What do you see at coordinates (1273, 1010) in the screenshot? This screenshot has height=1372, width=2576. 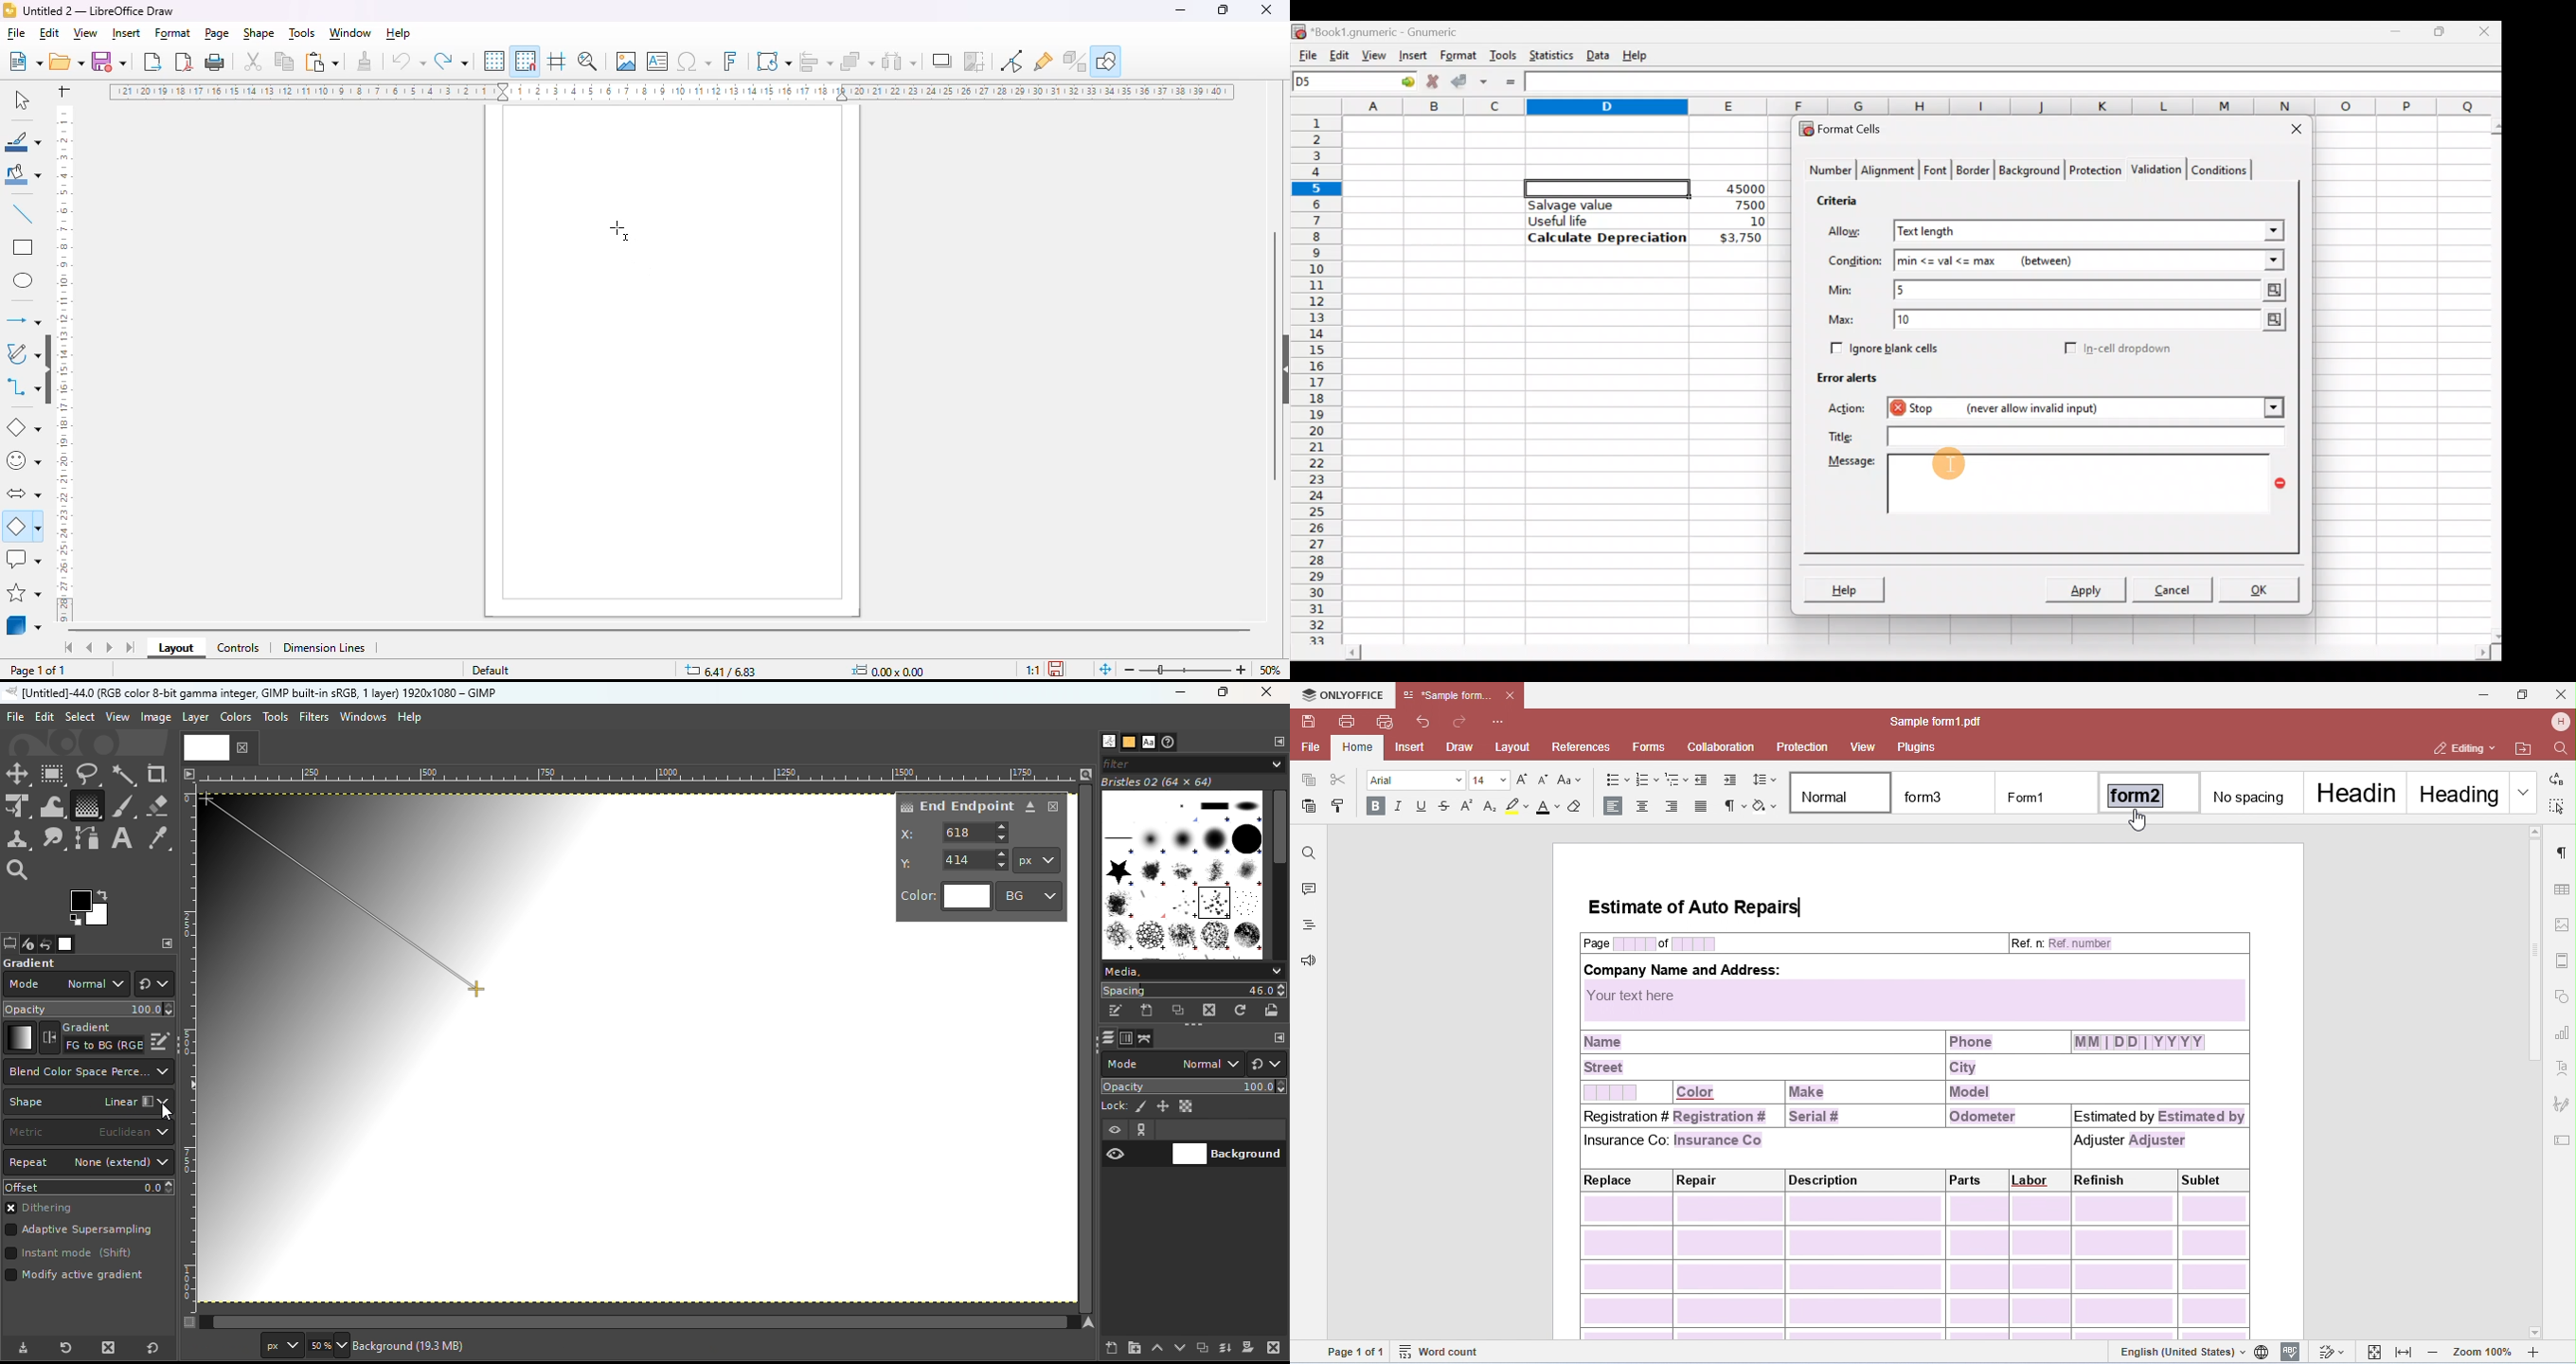 I see `Open brush as image` at bounding box center [1273, 1010].